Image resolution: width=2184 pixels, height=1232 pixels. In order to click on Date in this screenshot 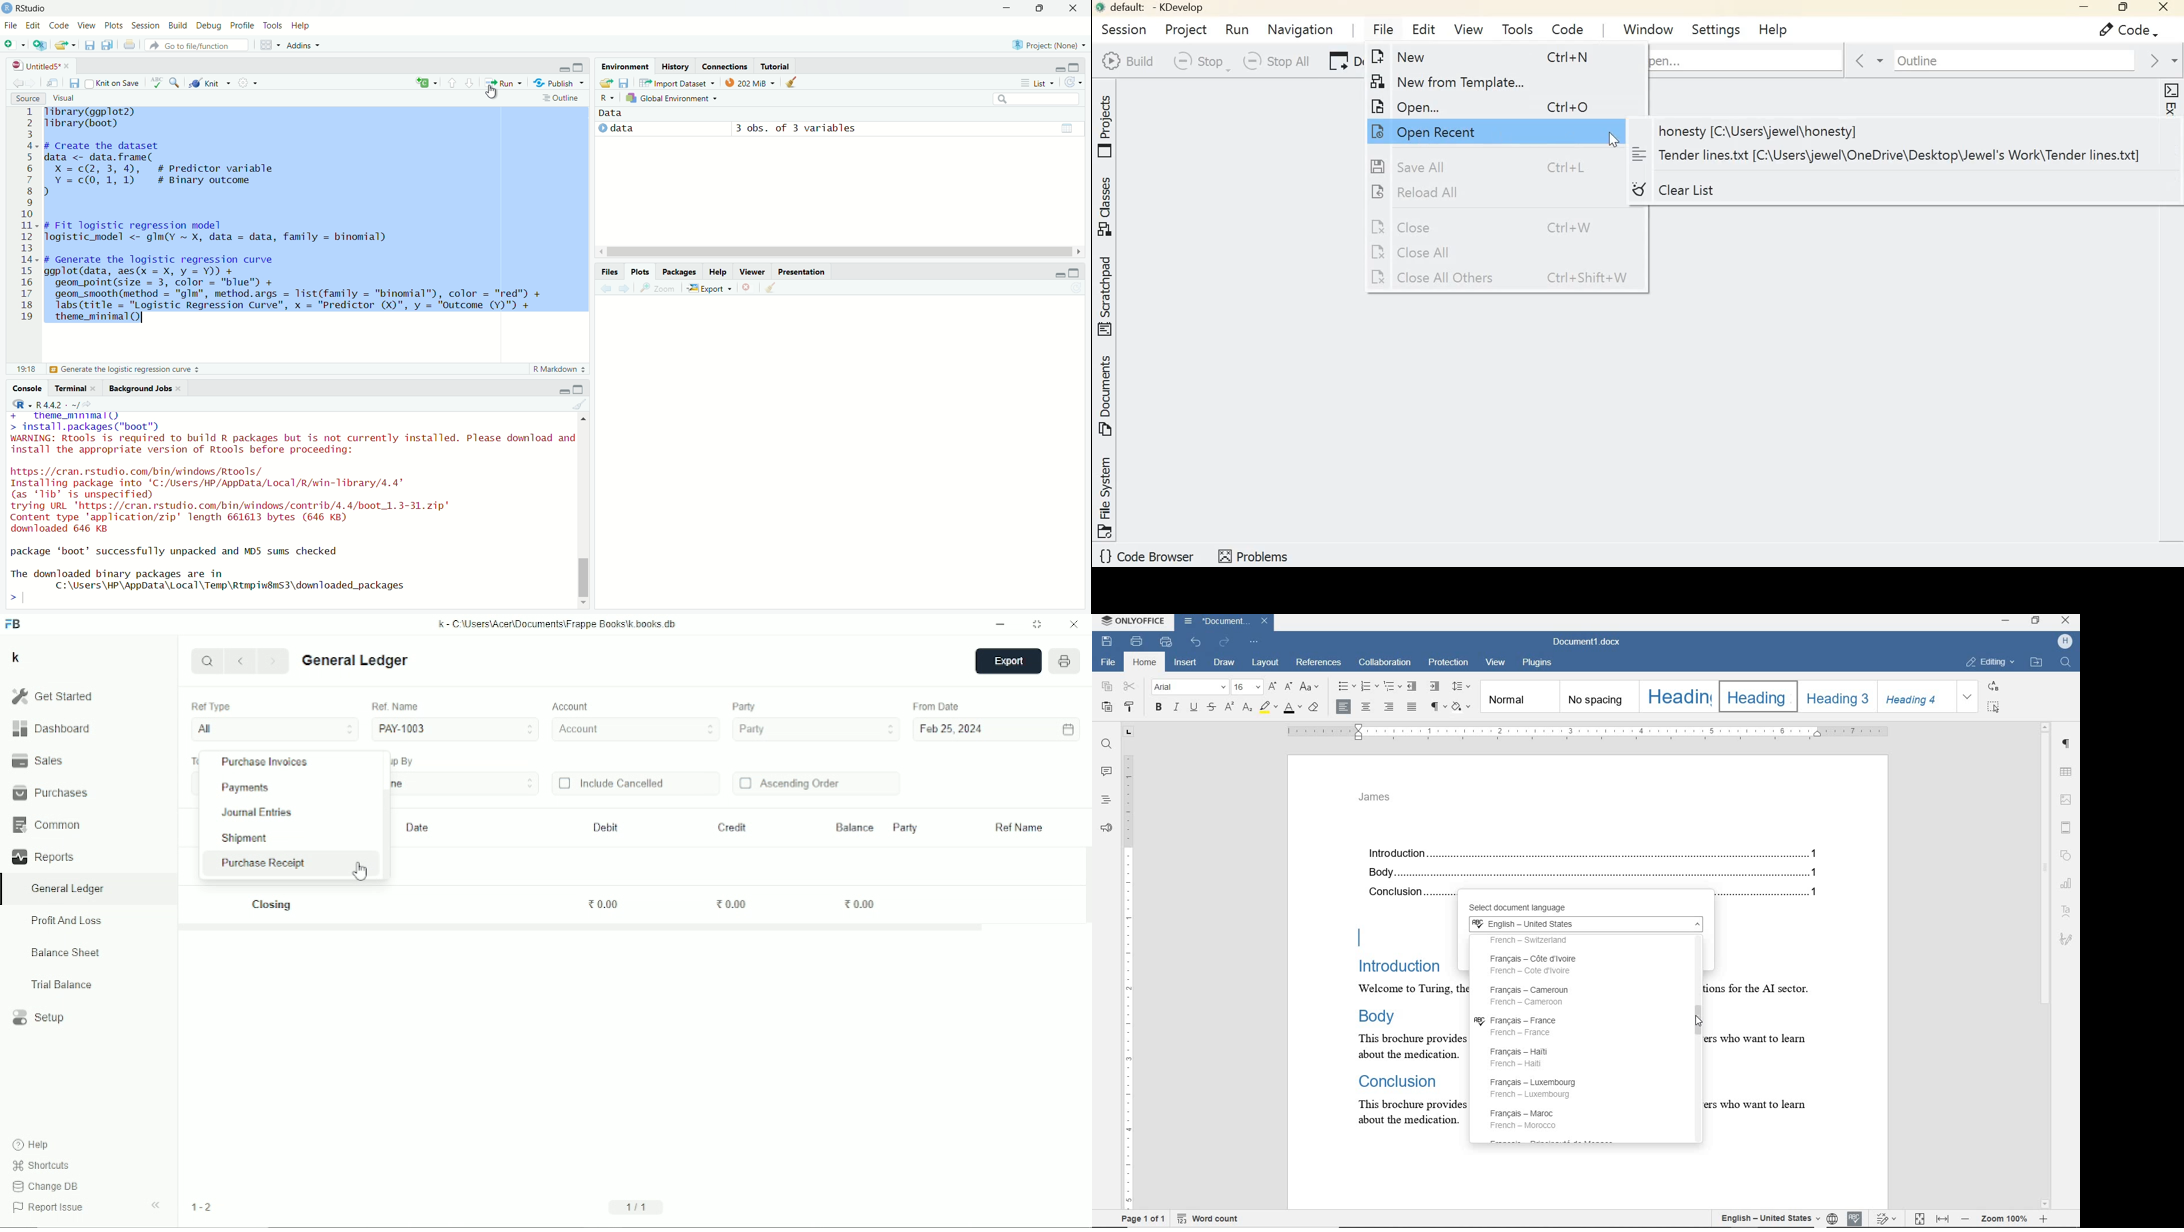, I will do `click(419, 828)`.